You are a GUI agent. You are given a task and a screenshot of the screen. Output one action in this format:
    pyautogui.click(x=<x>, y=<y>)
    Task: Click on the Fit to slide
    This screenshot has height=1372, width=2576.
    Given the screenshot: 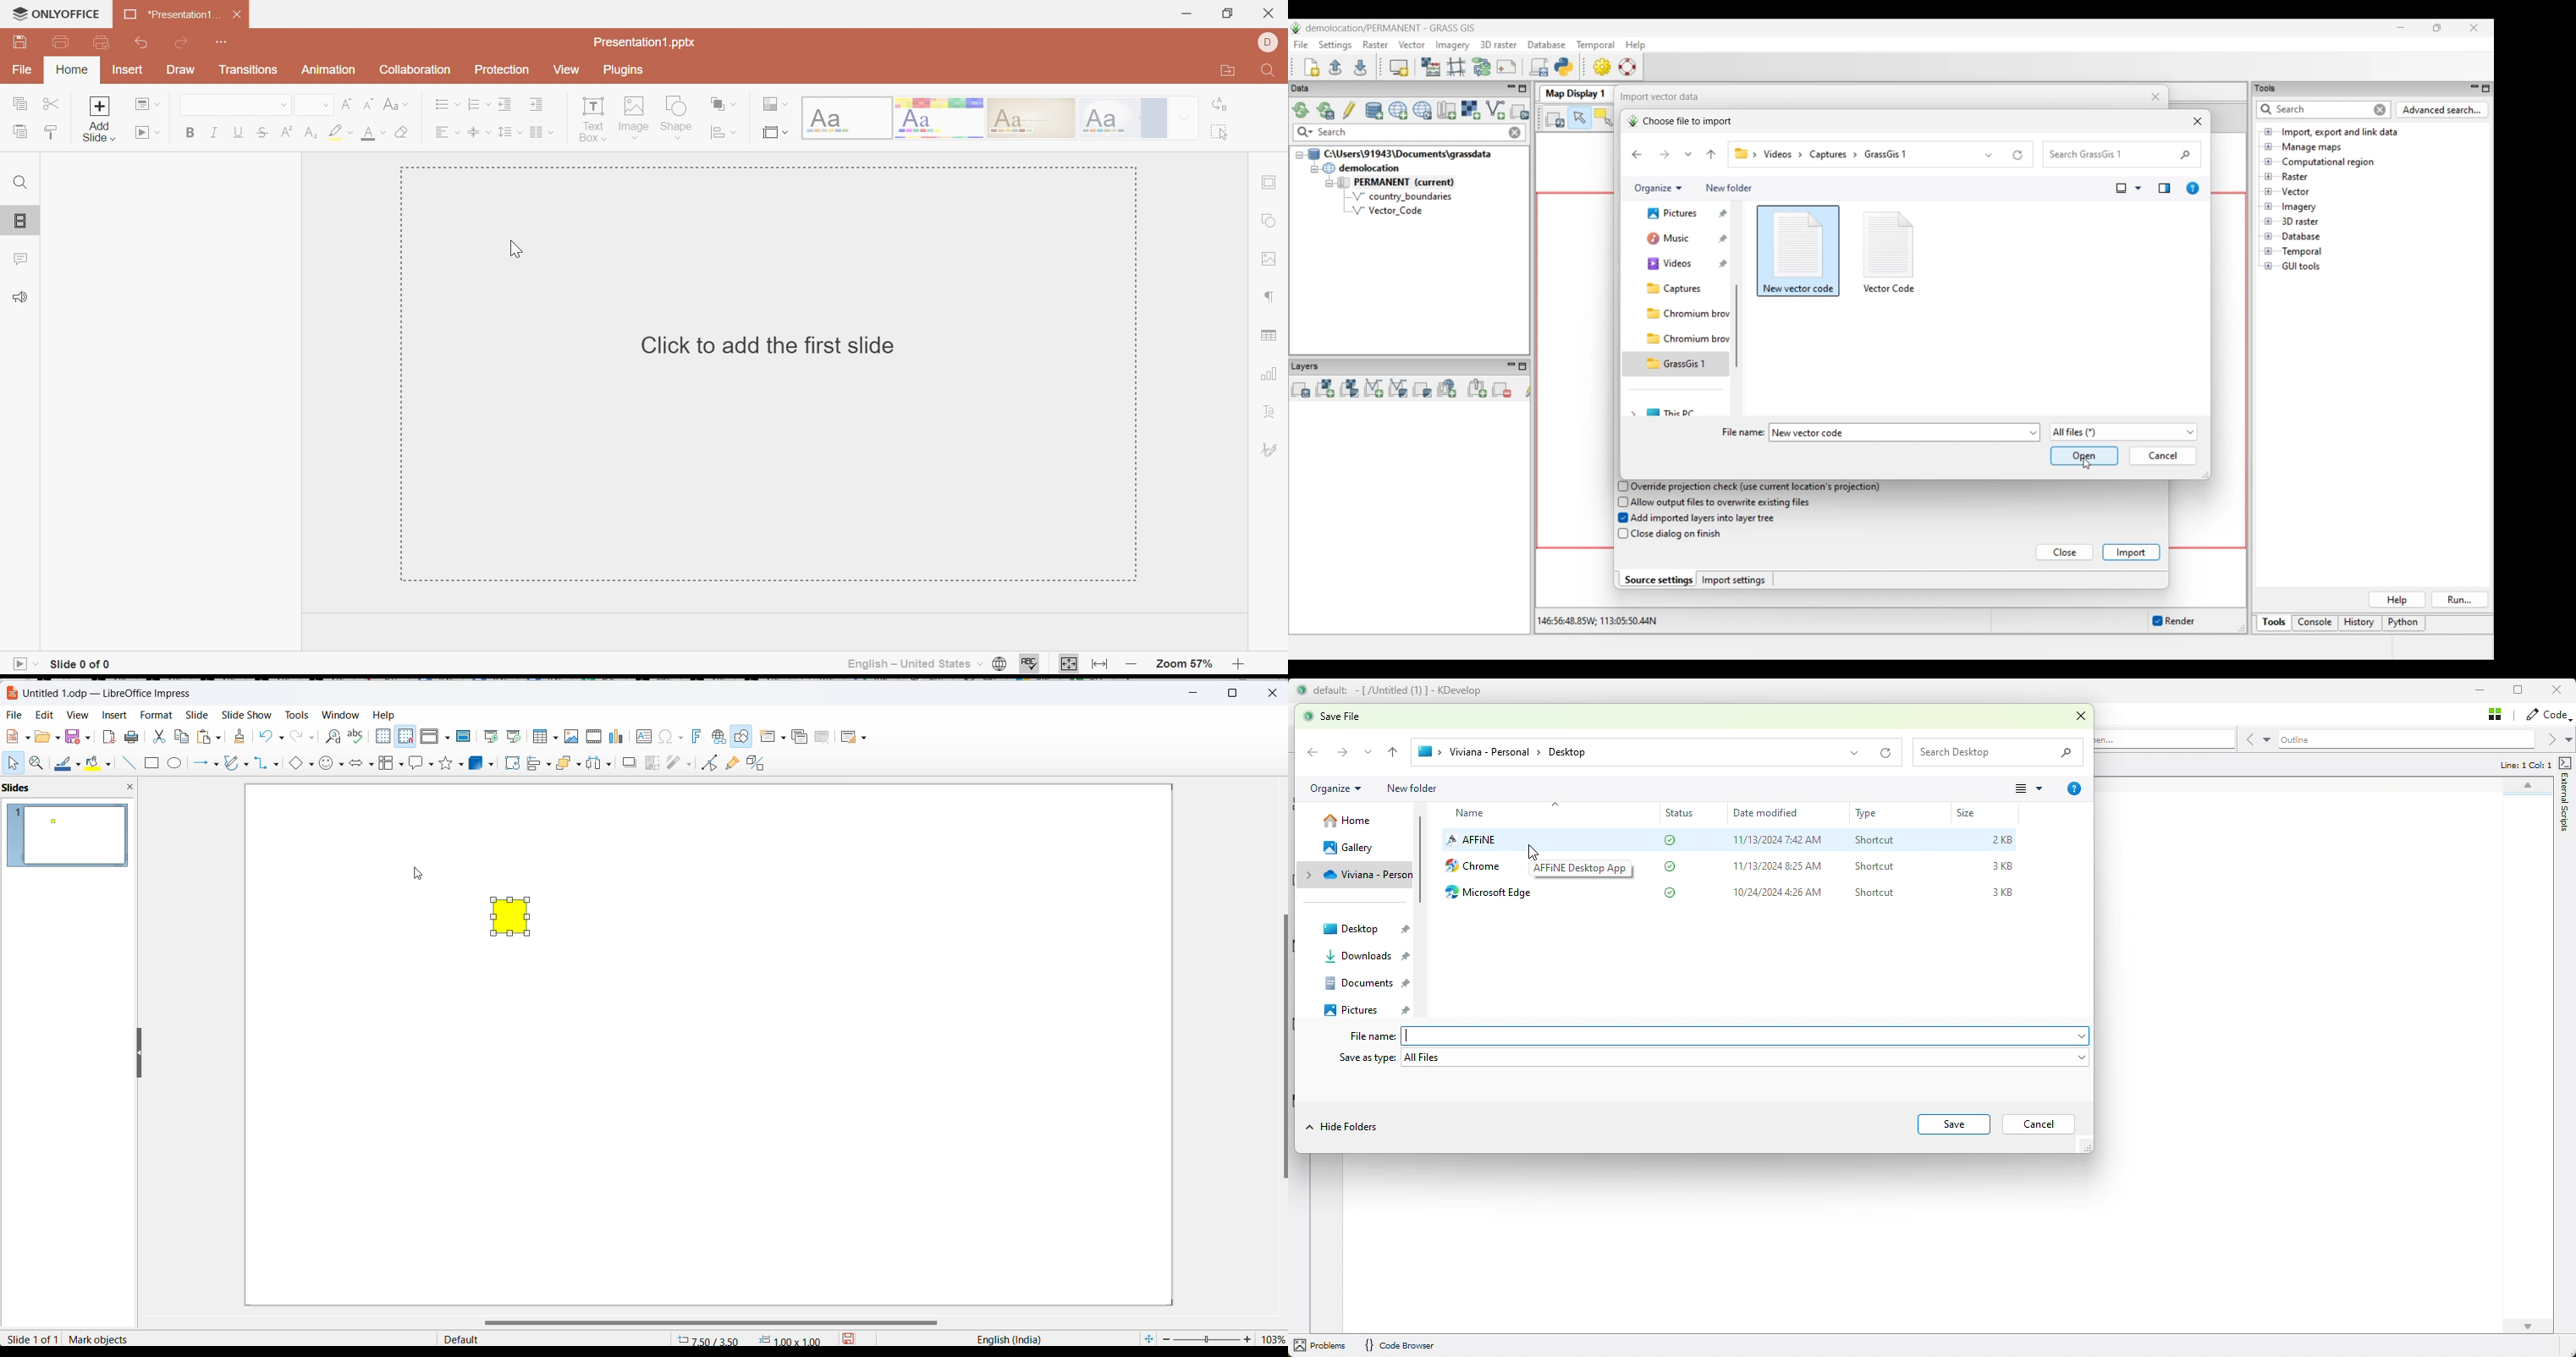 What is the action you would take?
    pyautogui.click(x=1067, y=663)
    